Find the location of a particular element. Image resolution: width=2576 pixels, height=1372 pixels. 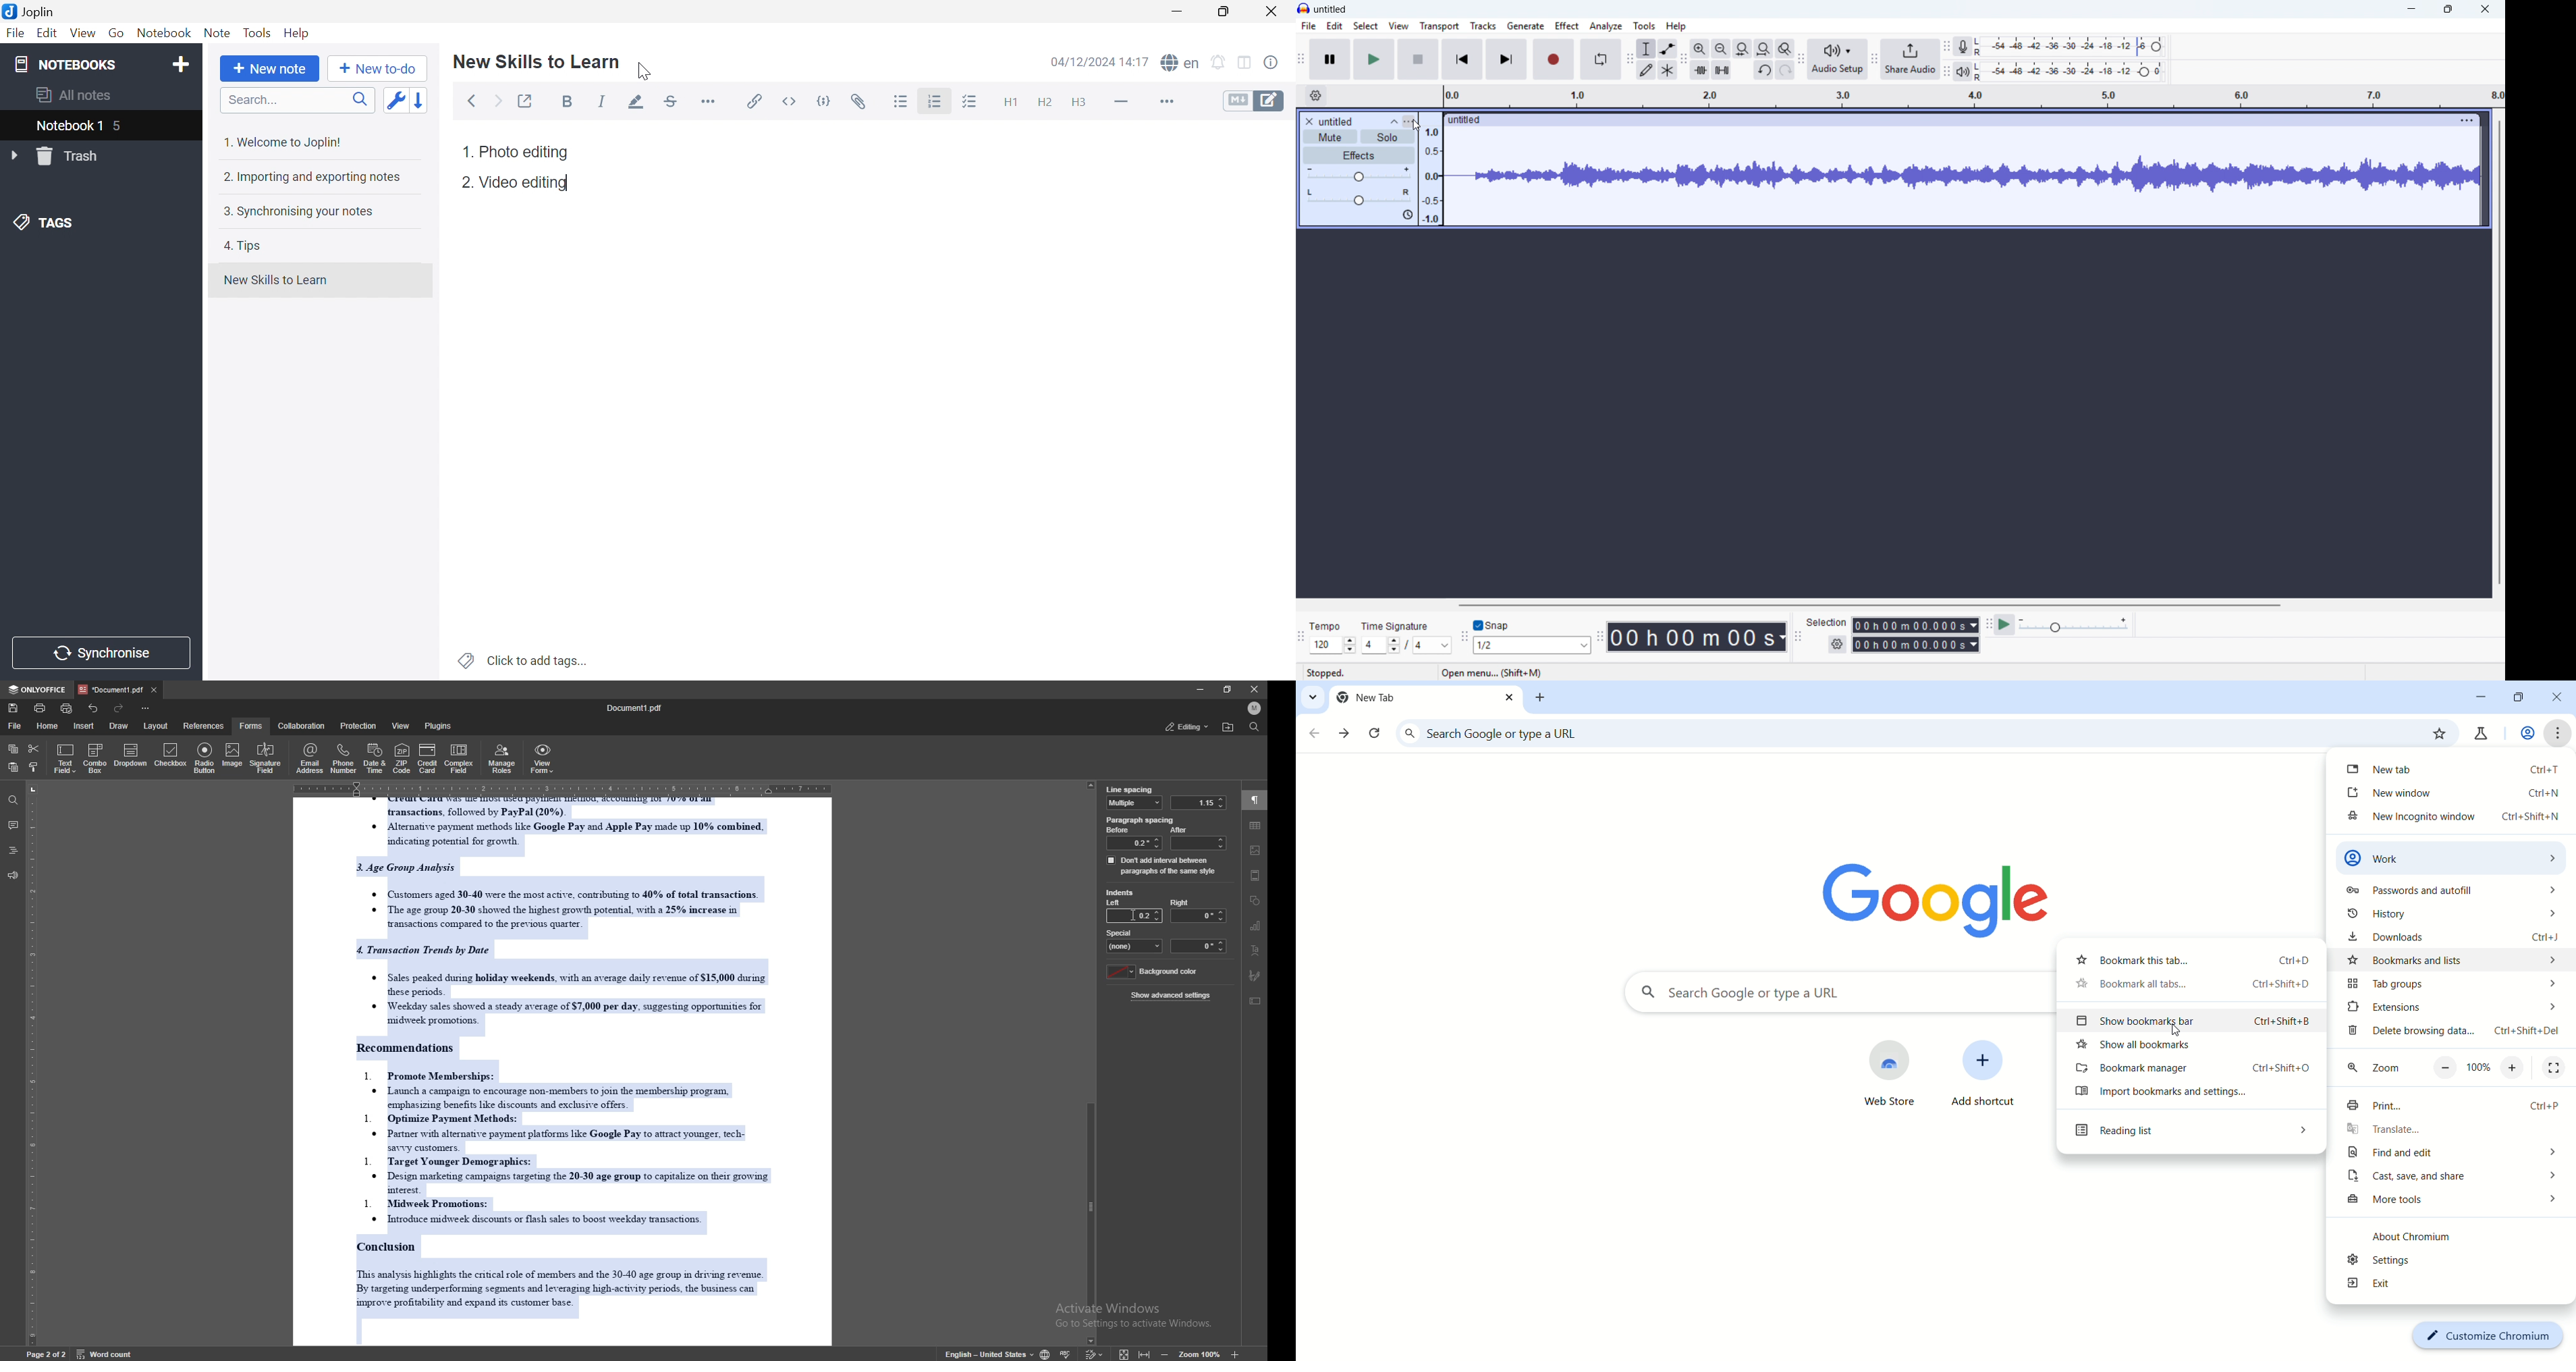

2. Importing and exporting notes is located at coordinates (310, 176).